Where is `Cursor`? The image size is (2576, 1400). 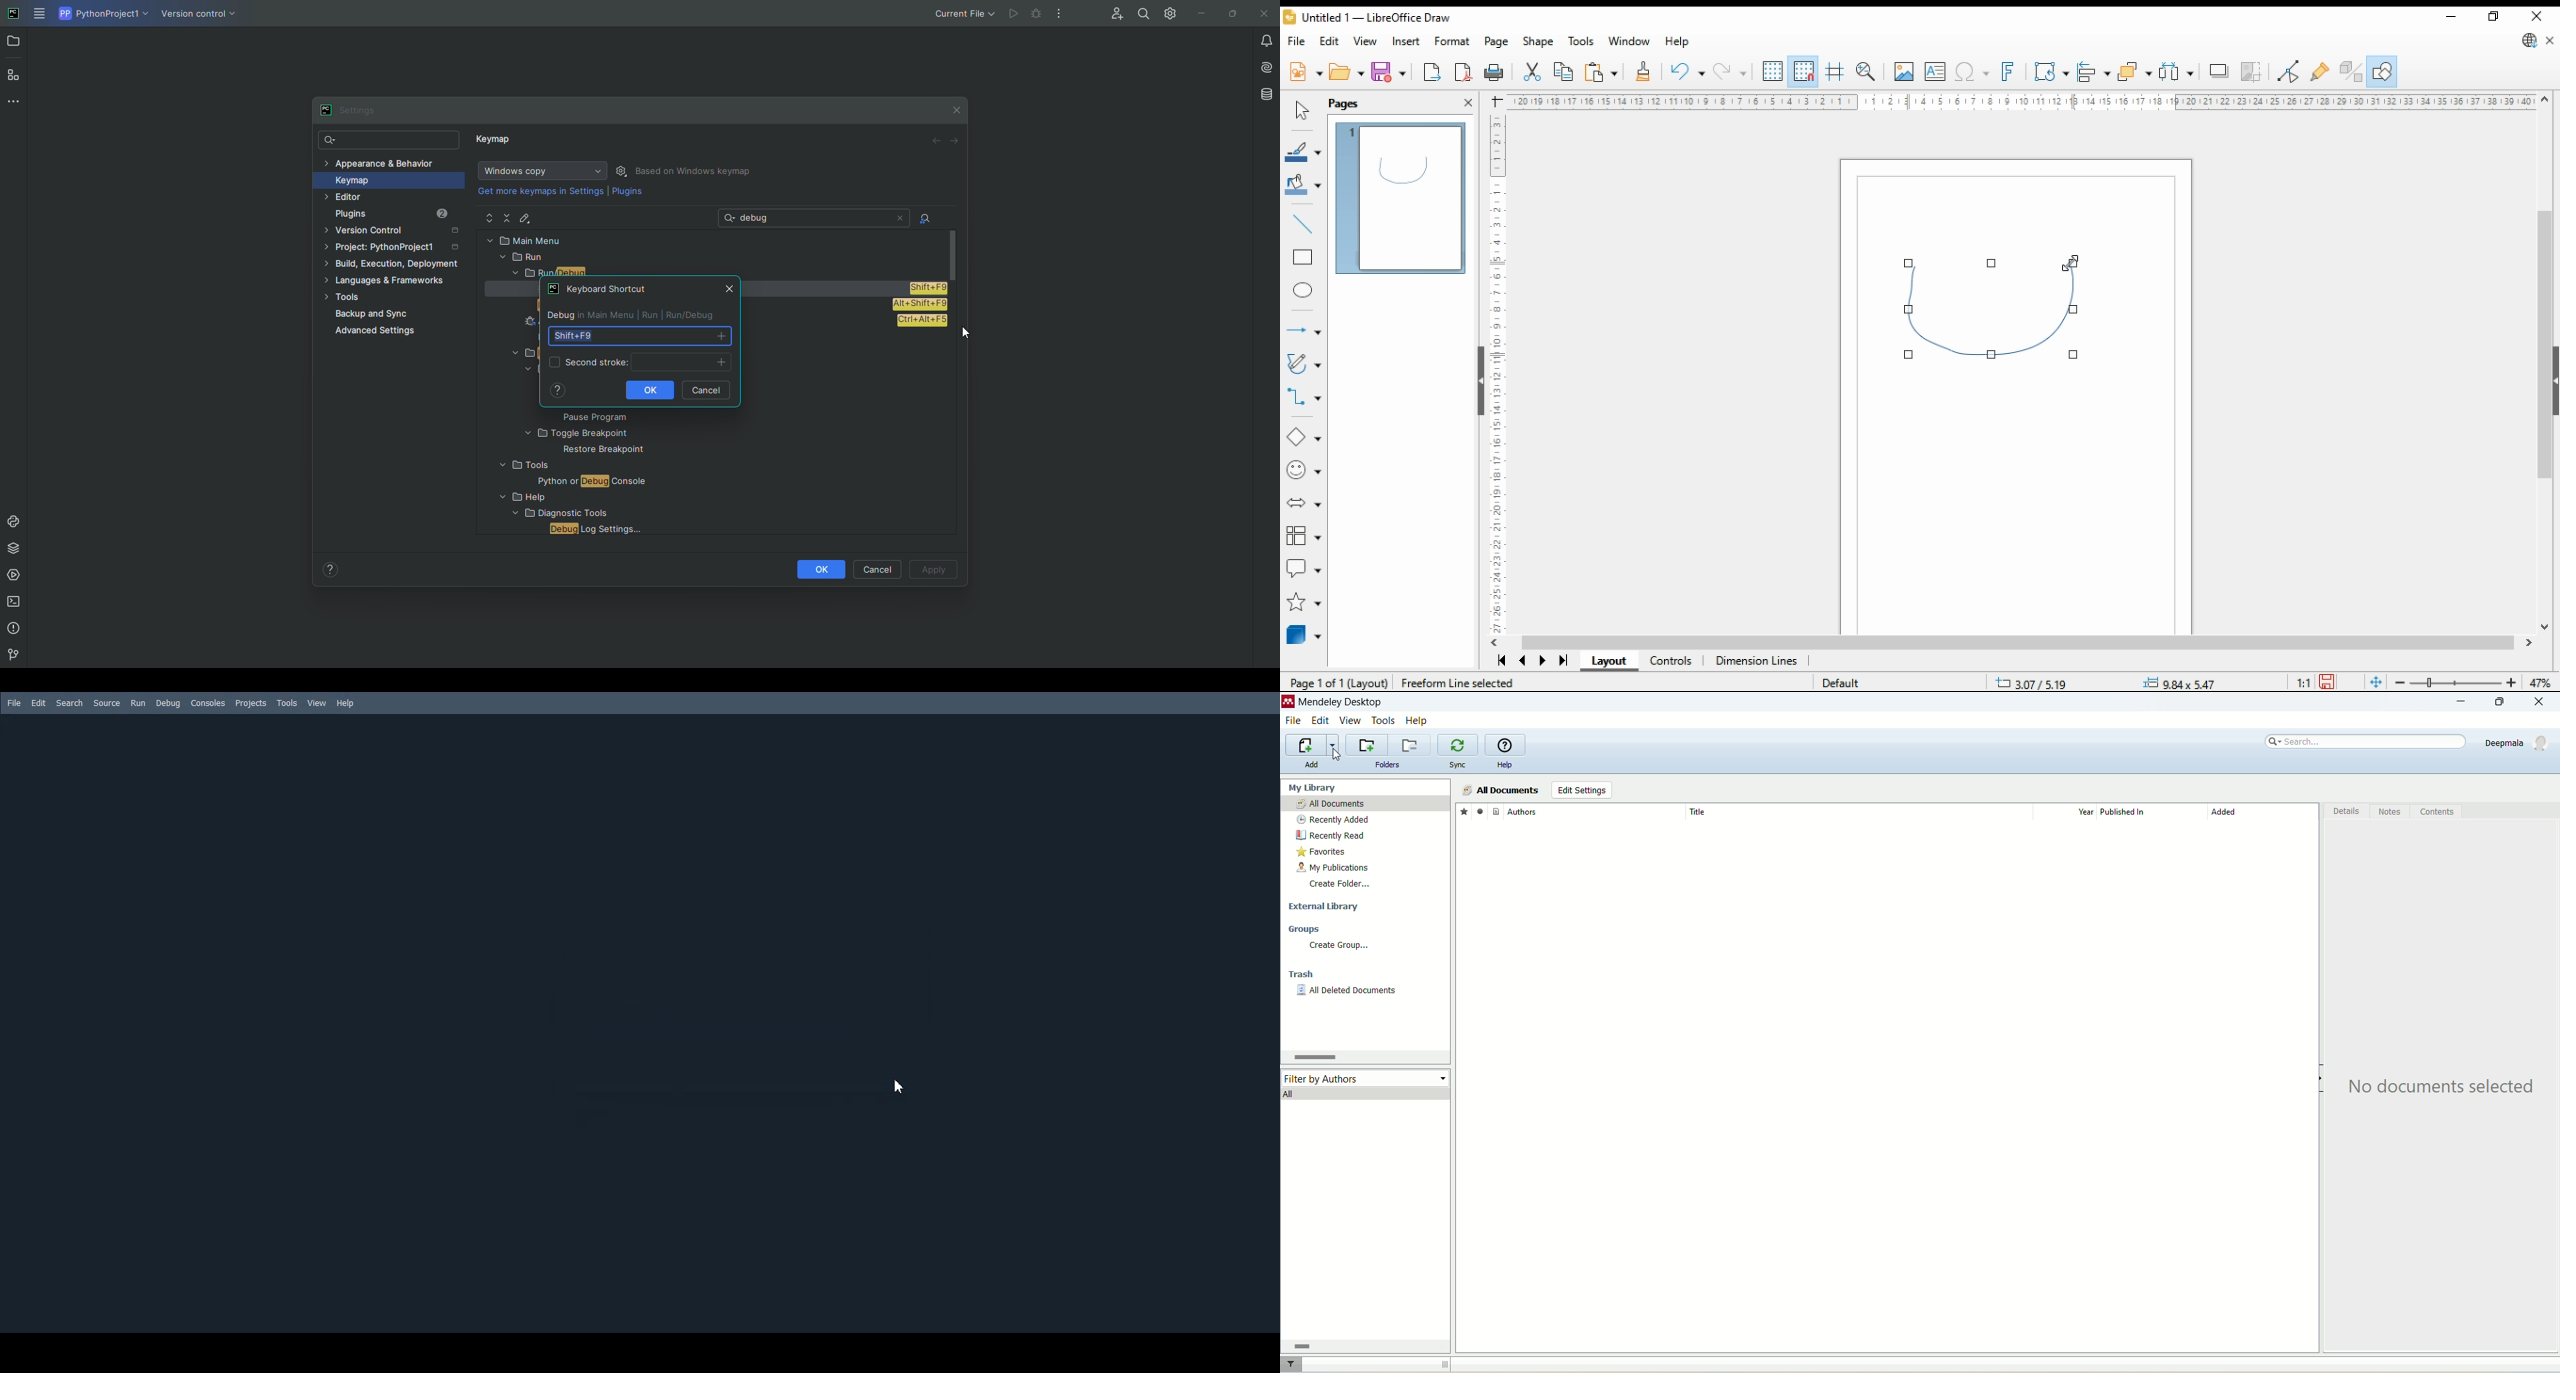 Cursor is located at coordinates (901, 1087).